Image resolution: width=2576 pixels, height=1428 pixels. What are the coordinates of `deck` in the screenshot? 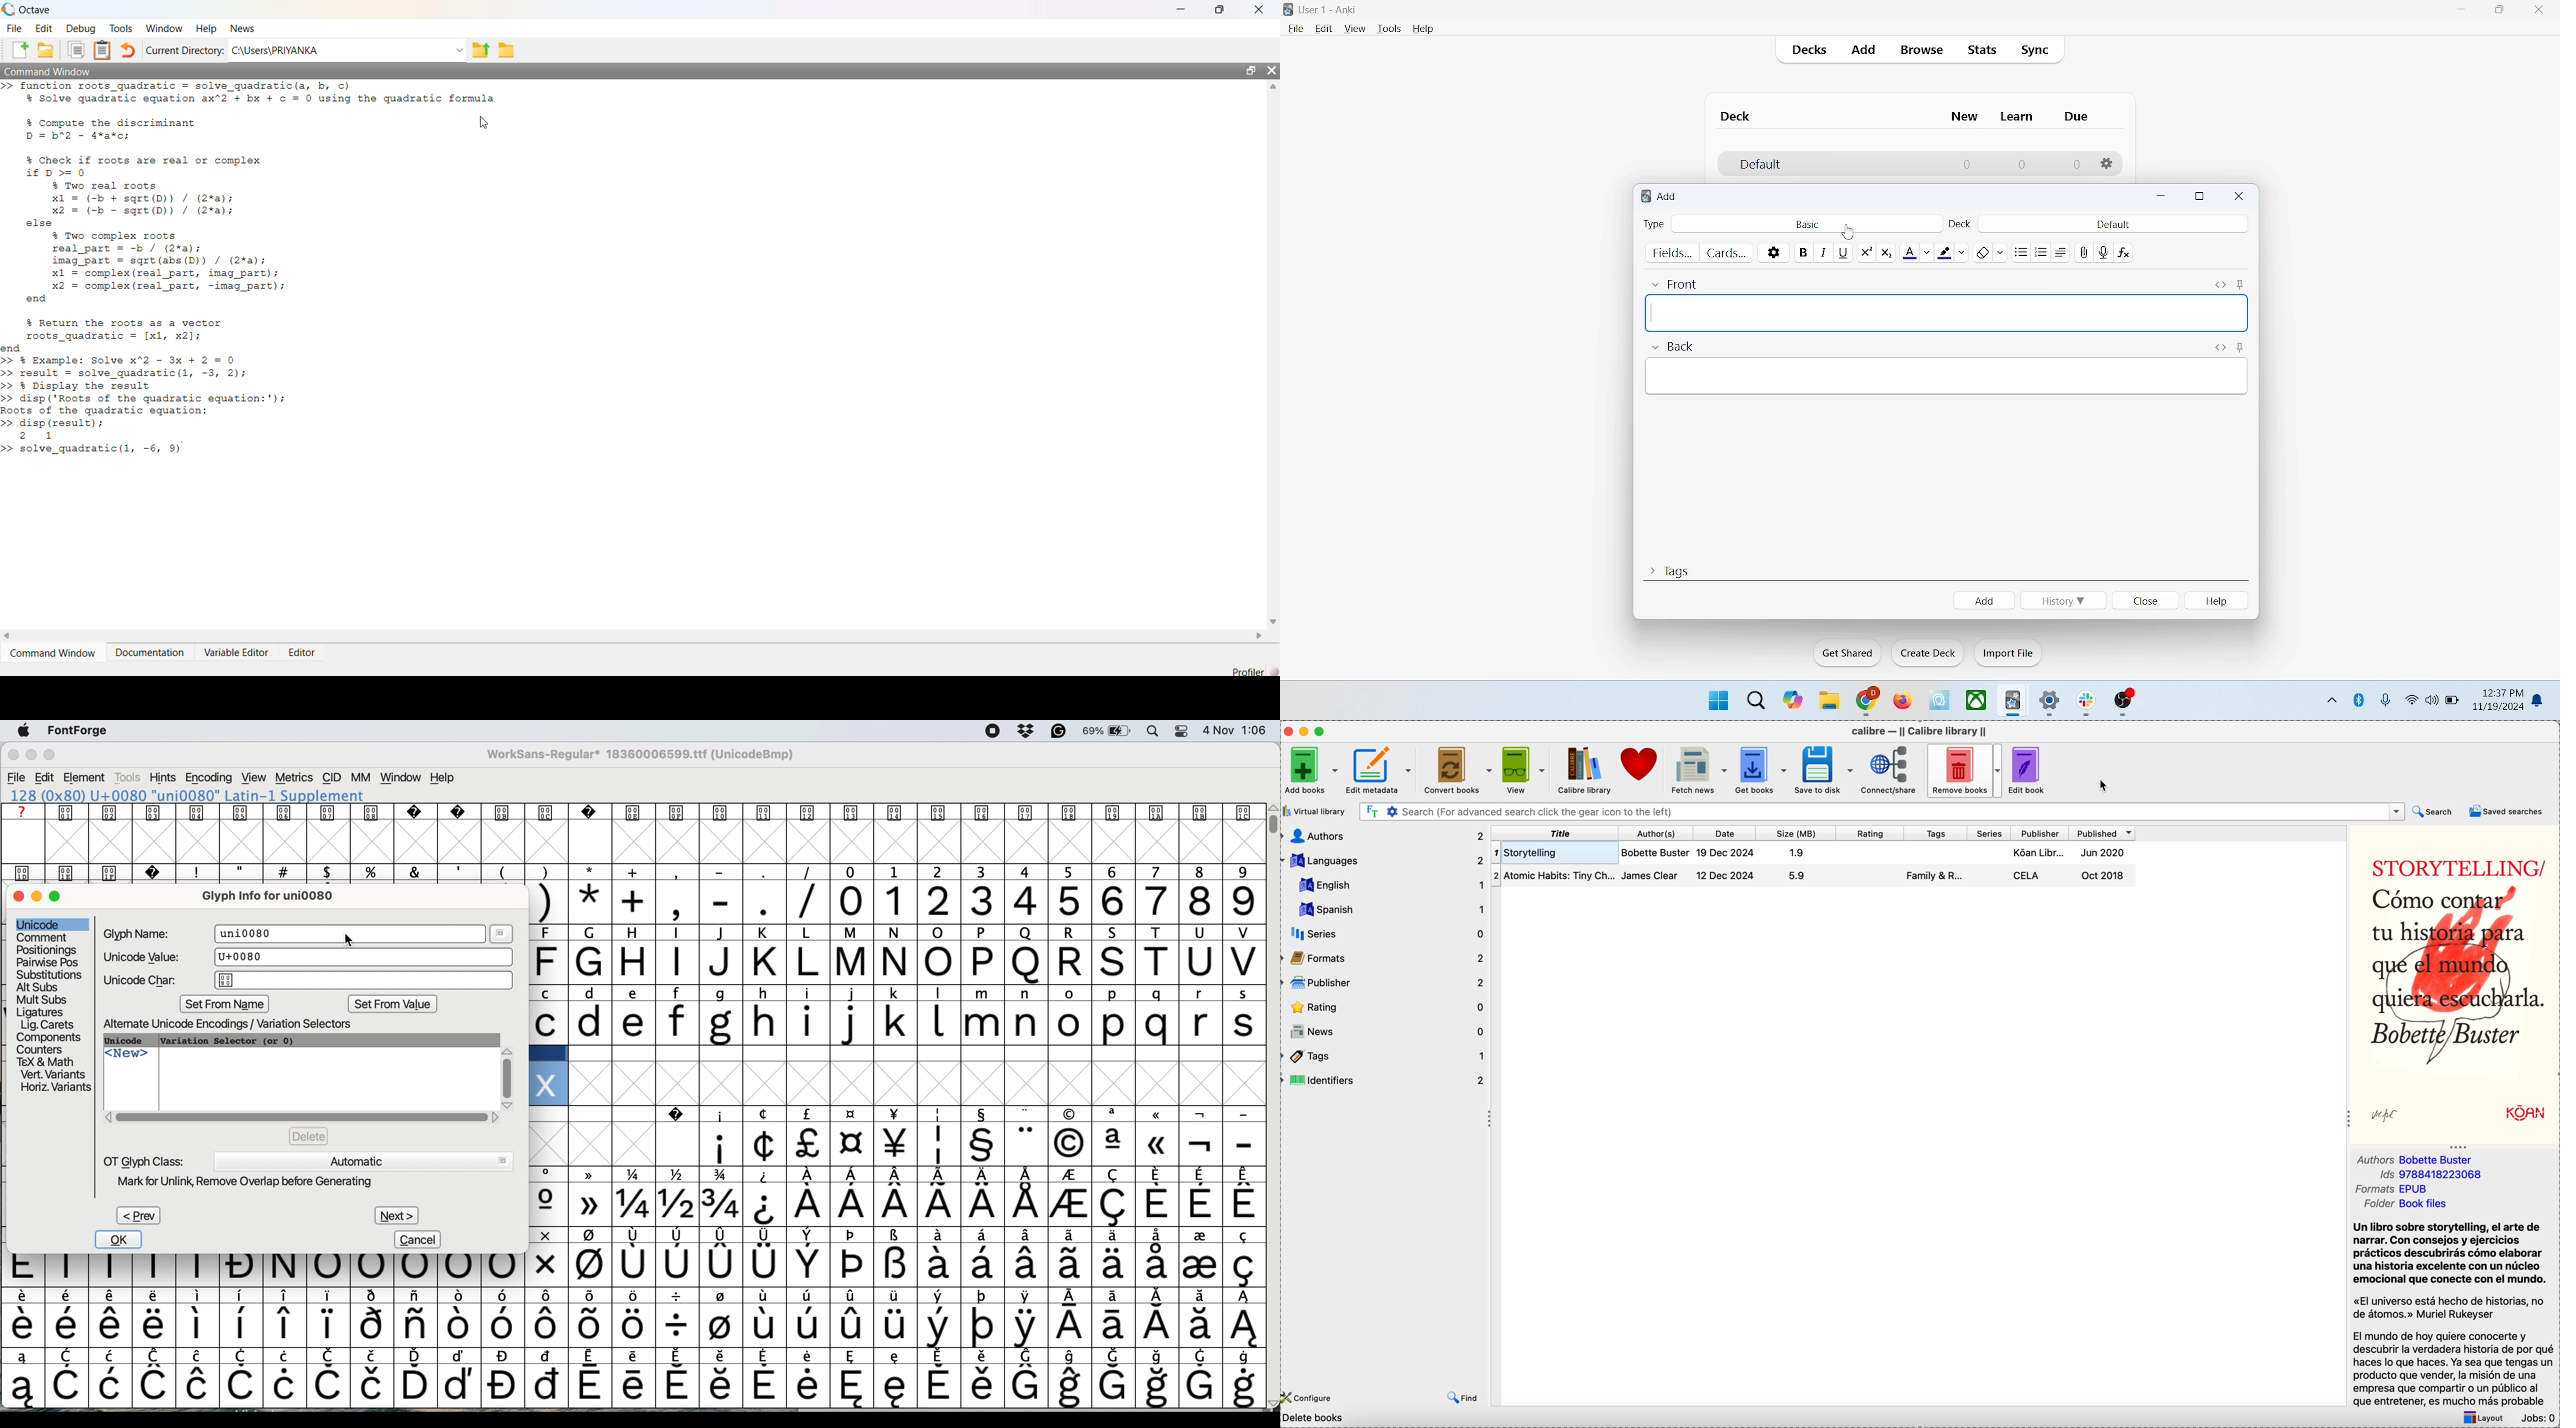 It's located at (1738, 116).